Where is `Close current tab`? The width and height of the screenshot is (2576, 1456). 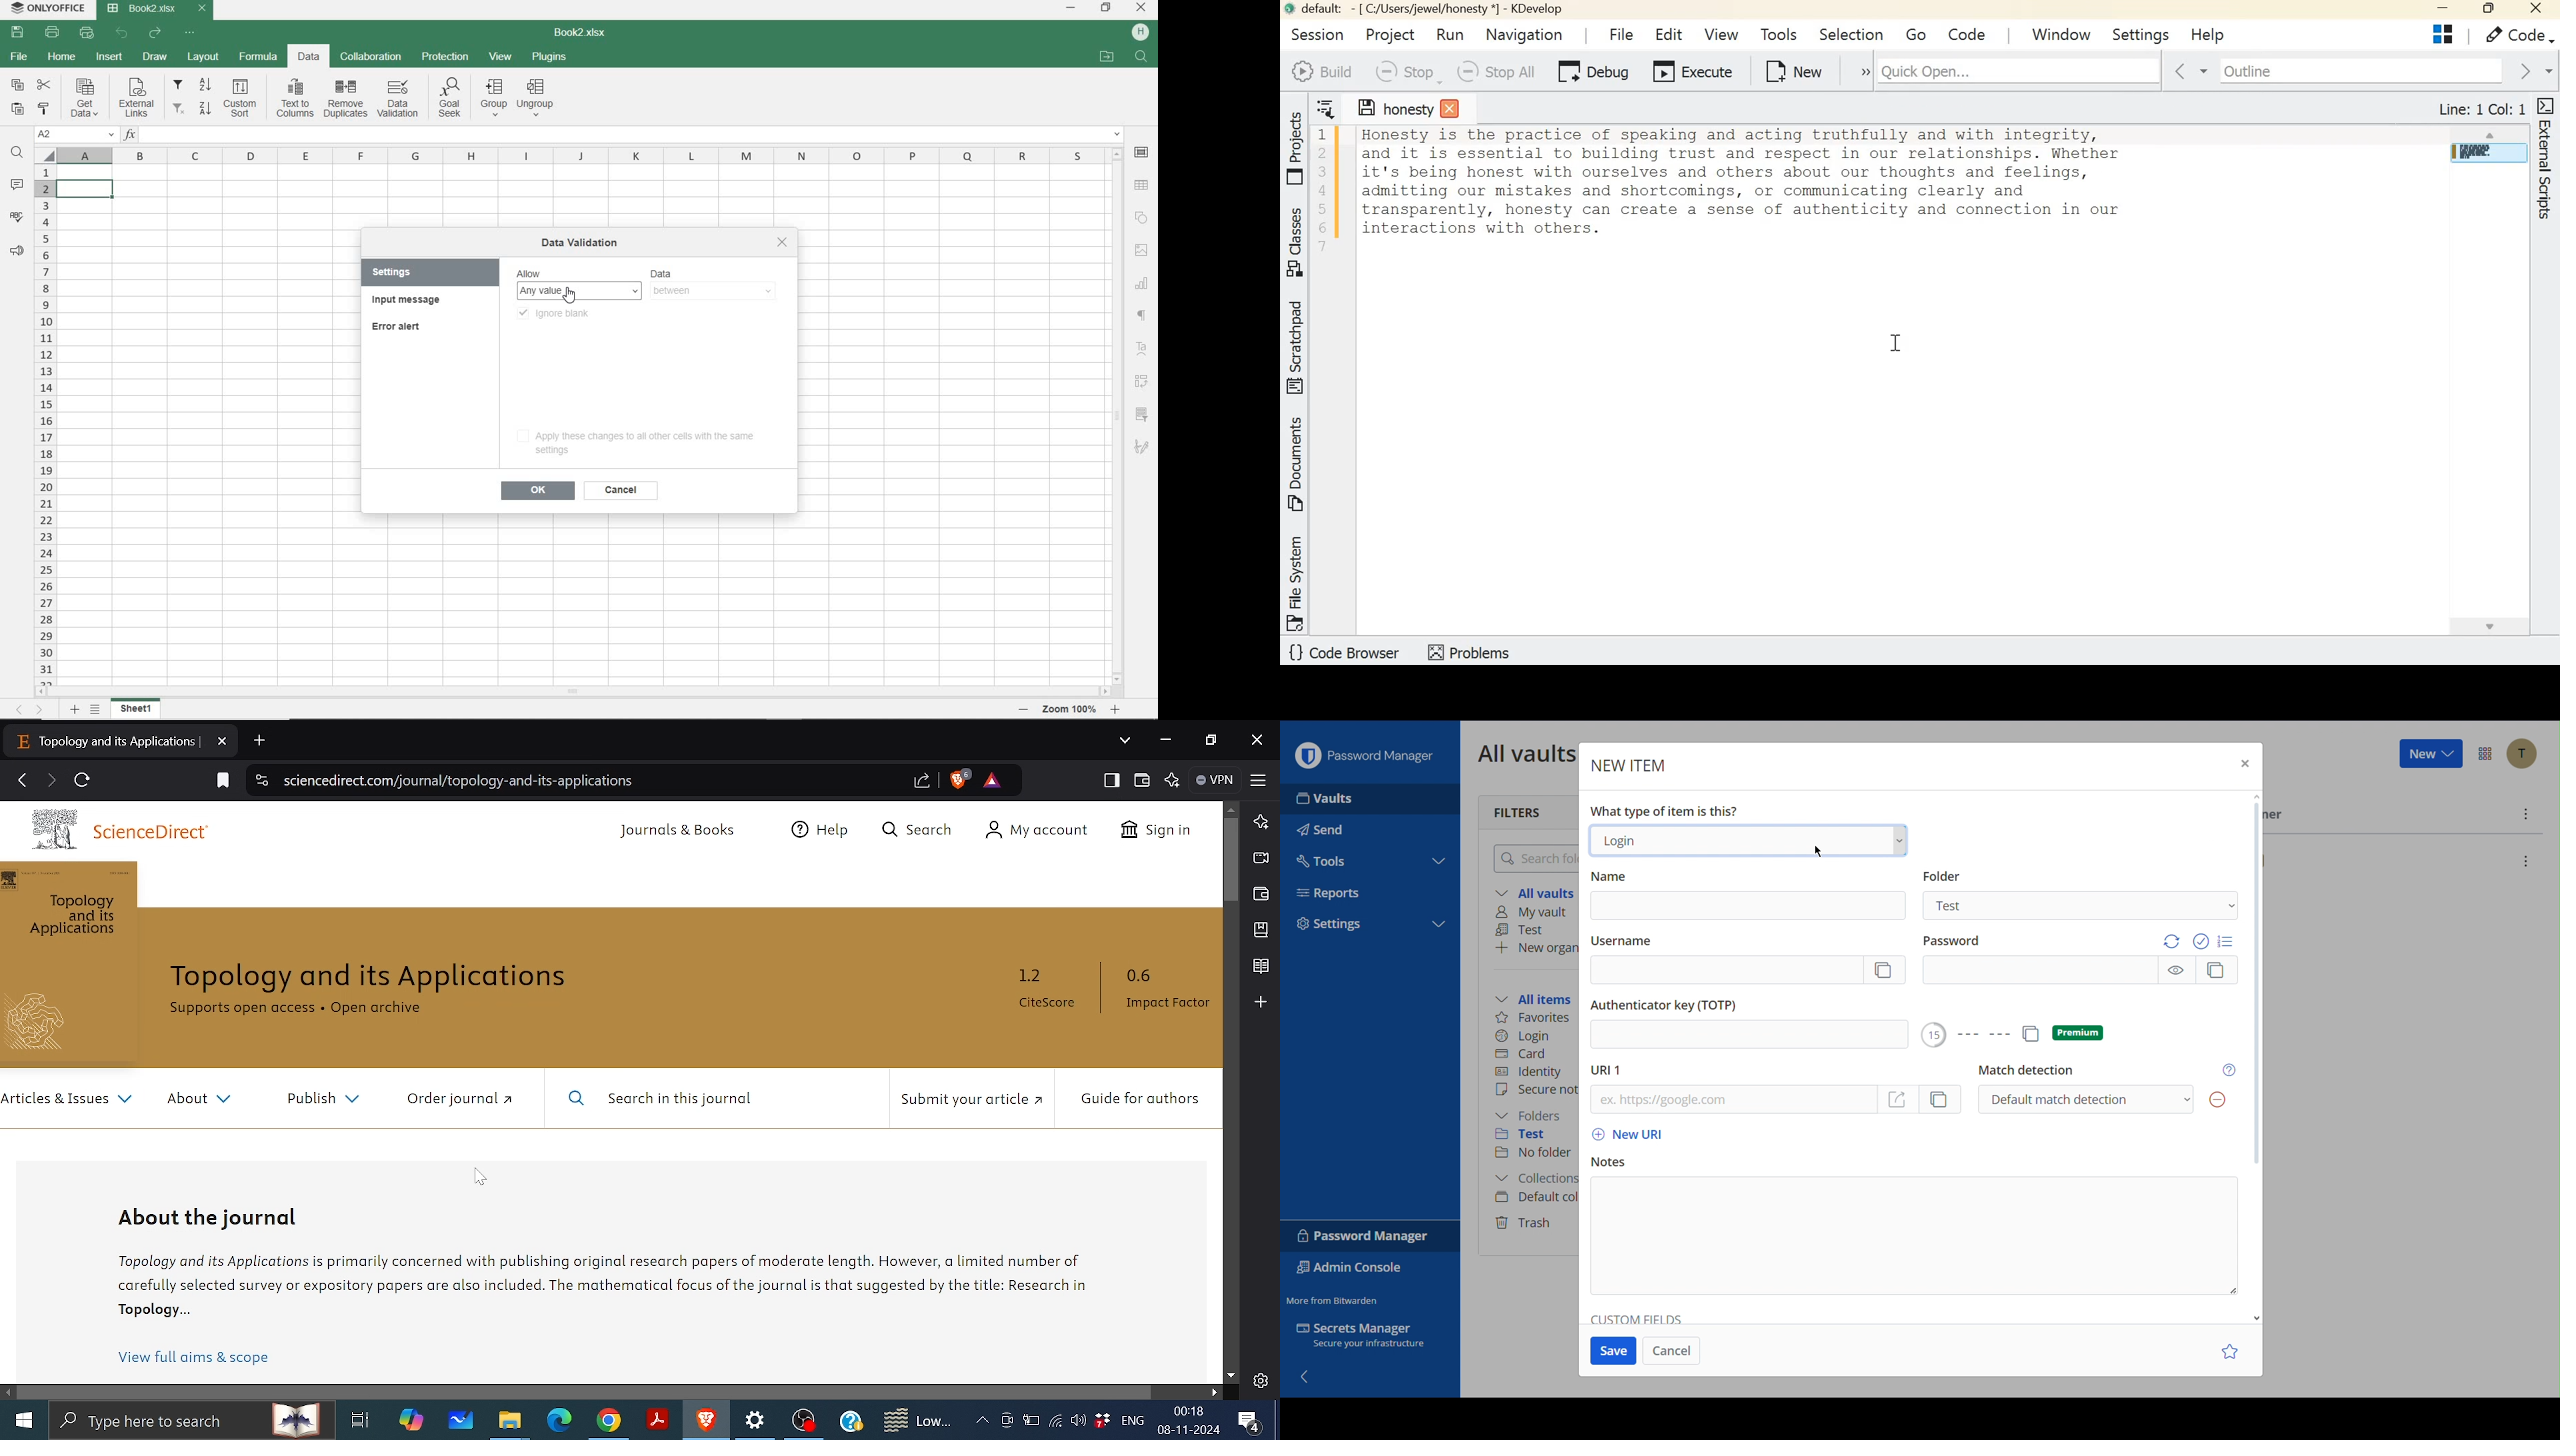
Close current tab is located at coordinates (223, 742).